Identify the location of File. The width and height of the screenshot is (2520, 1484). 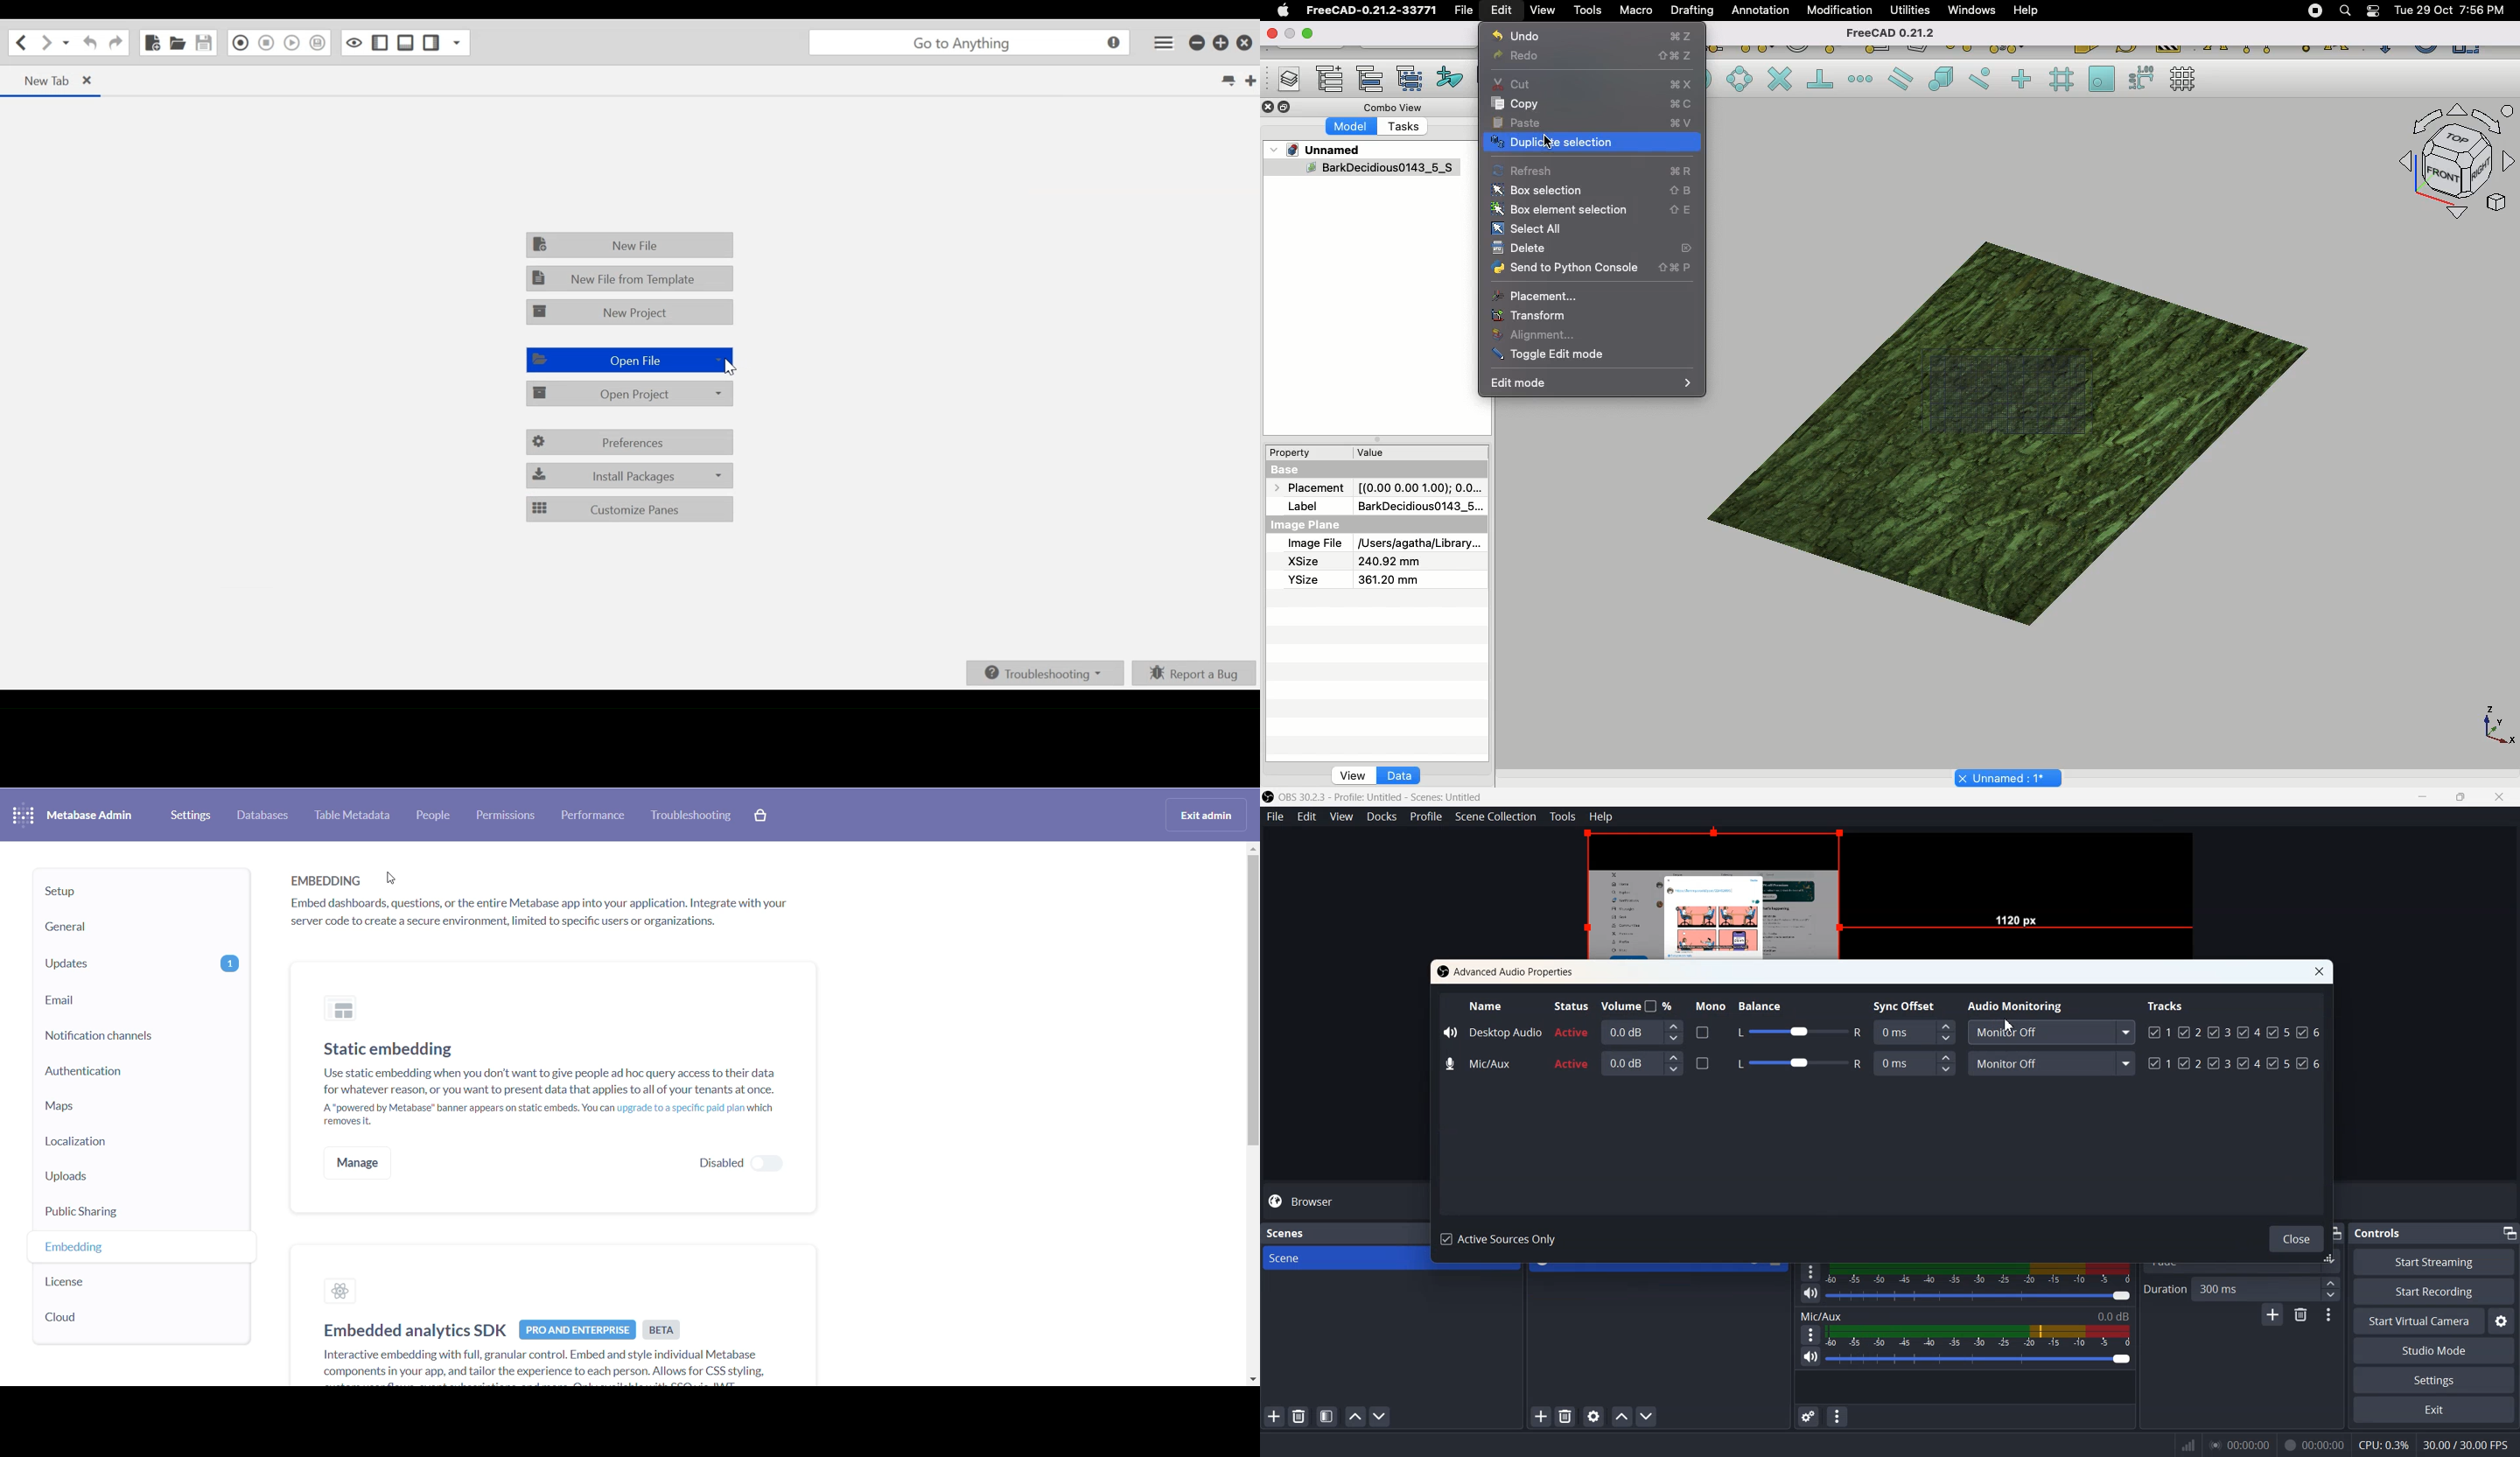
(1464, 11).